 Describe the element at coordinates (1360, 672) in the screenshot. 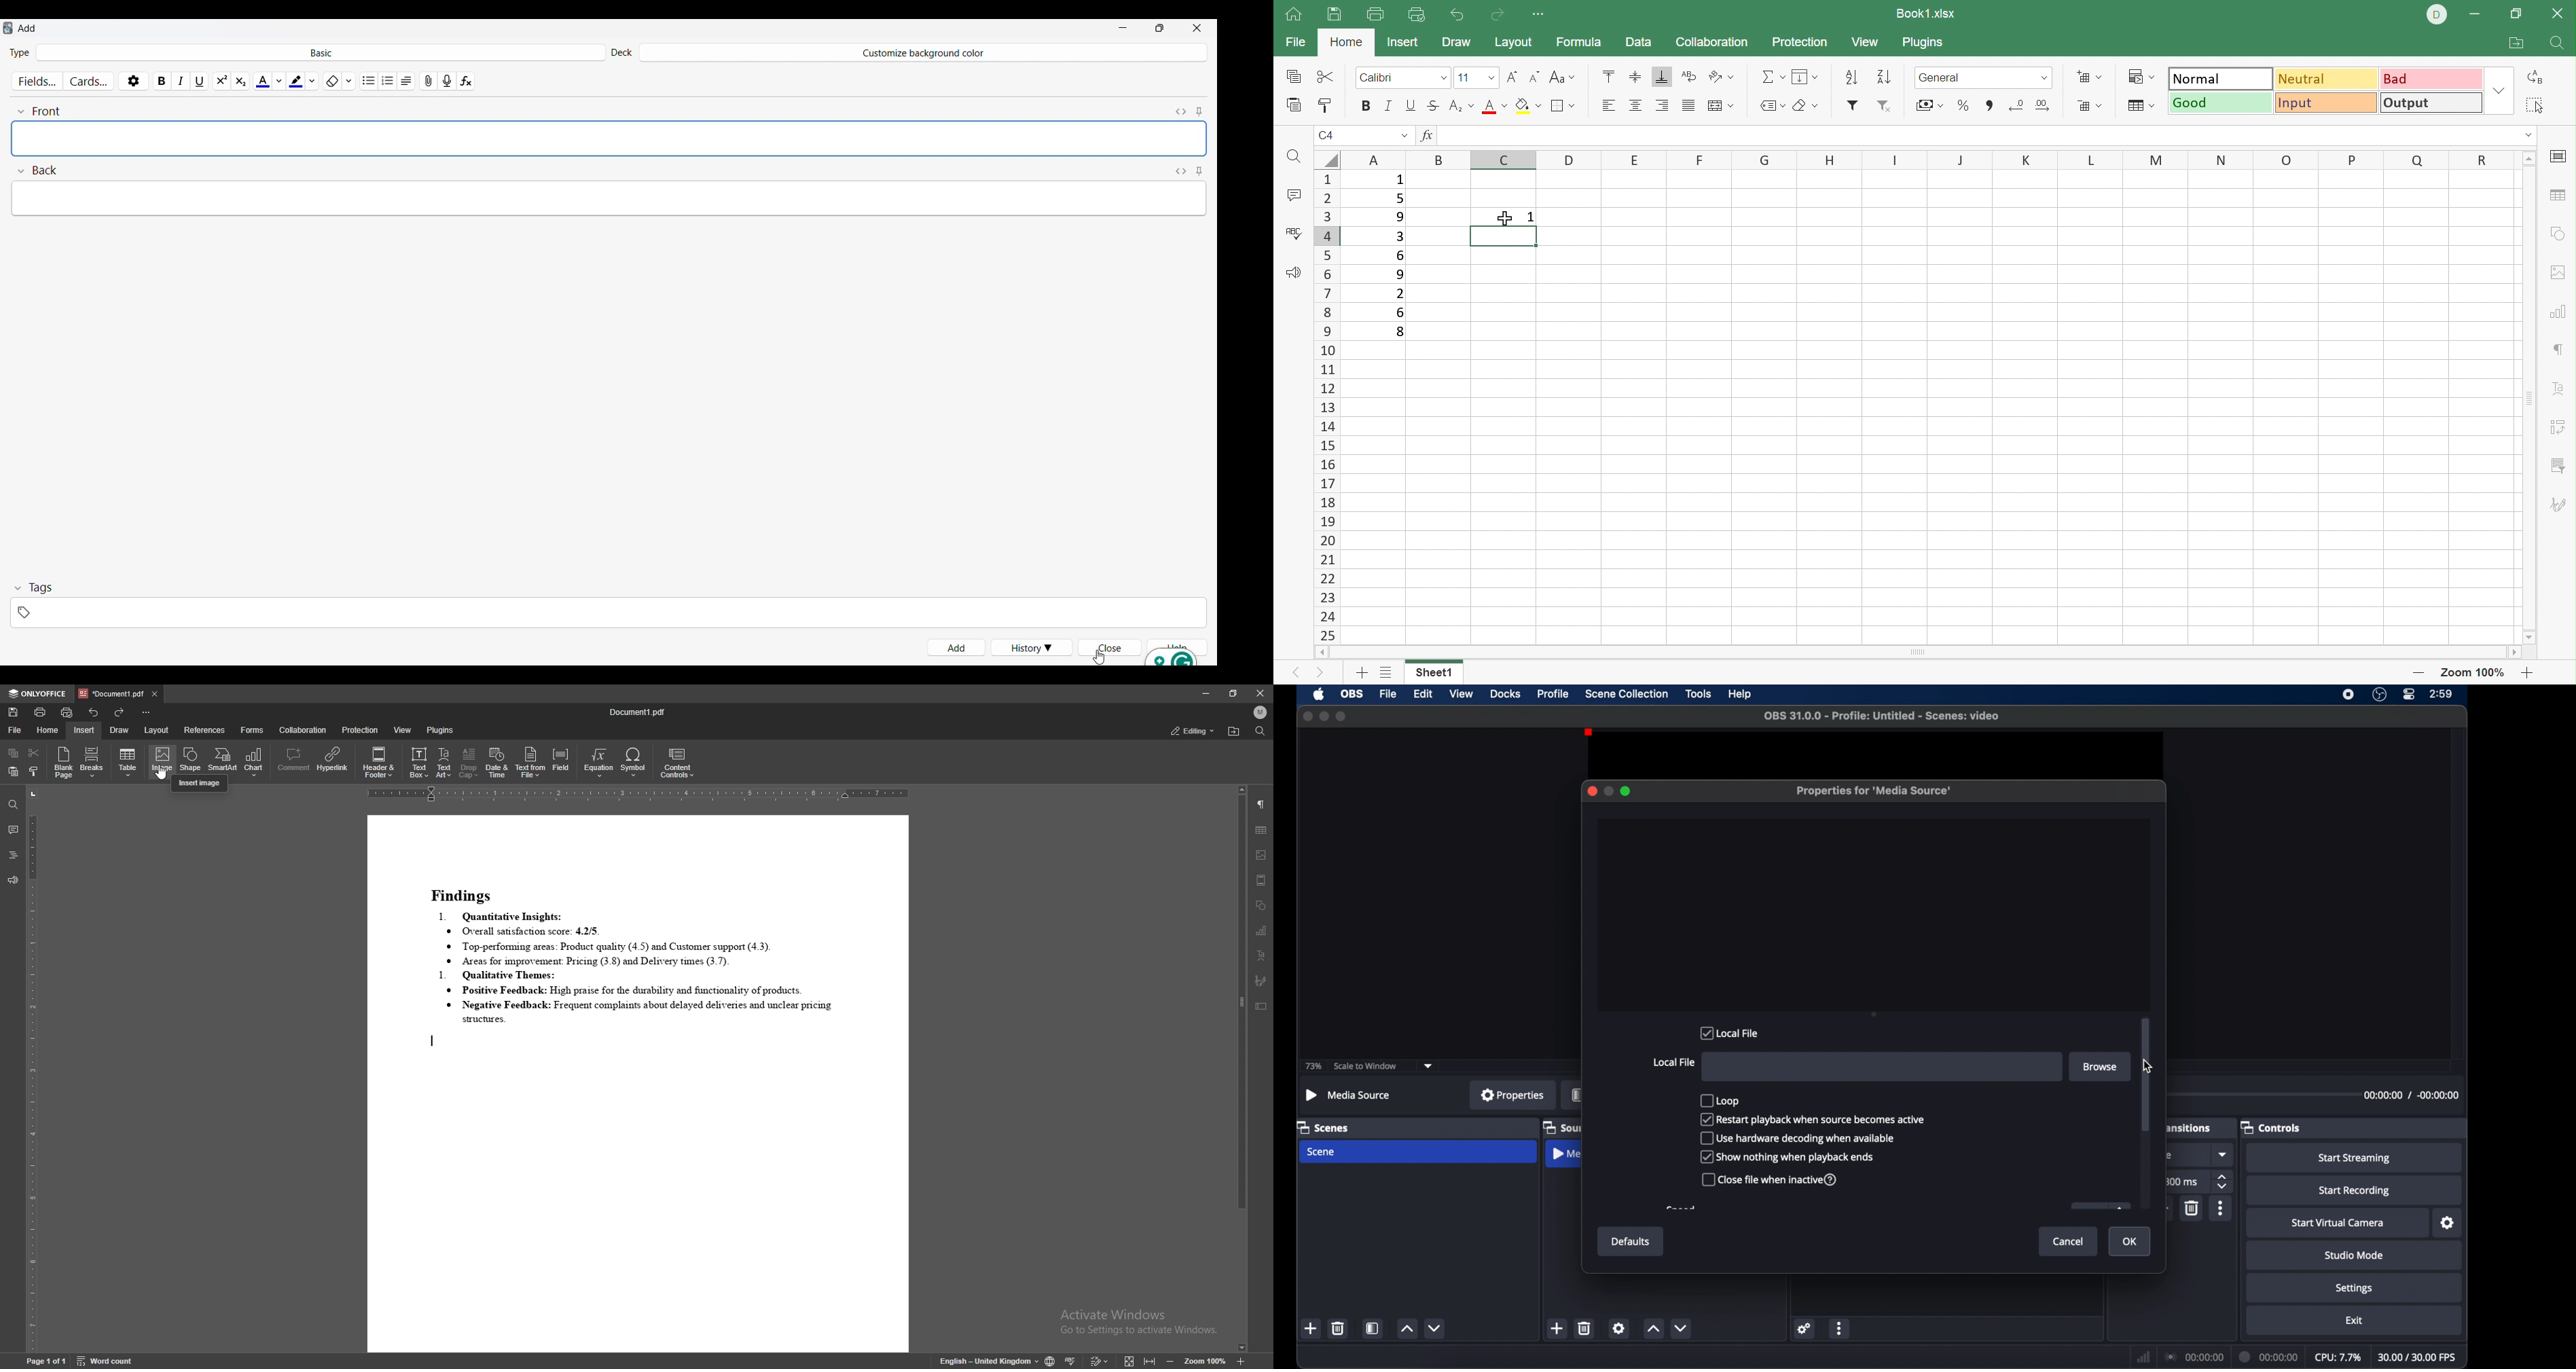

I see `Add sheet` at that location.